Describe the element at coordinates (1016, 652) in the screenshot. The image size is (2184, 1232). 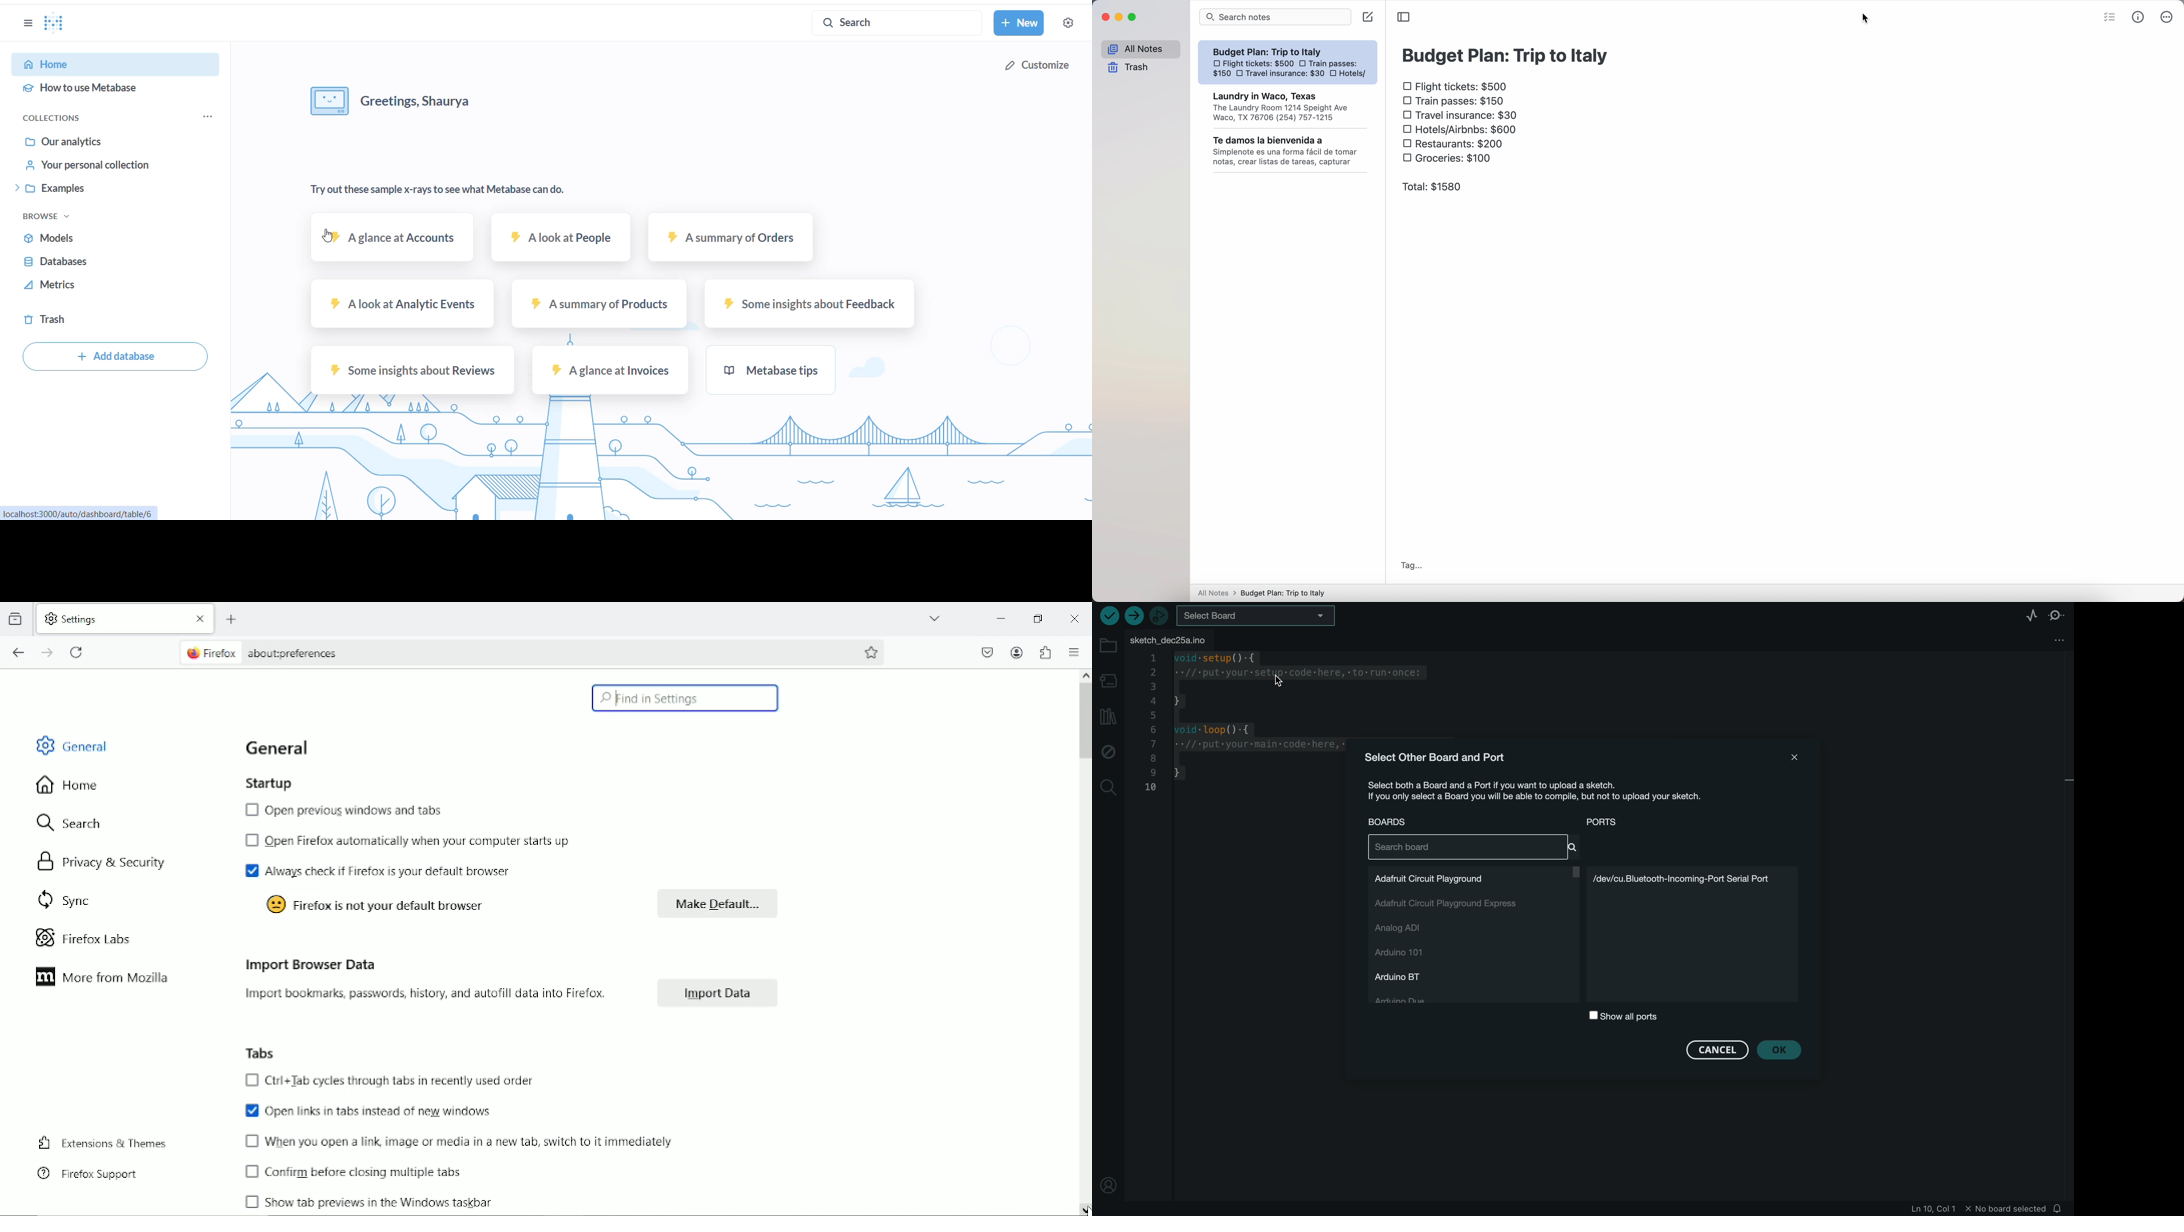
I see `account` at that location.